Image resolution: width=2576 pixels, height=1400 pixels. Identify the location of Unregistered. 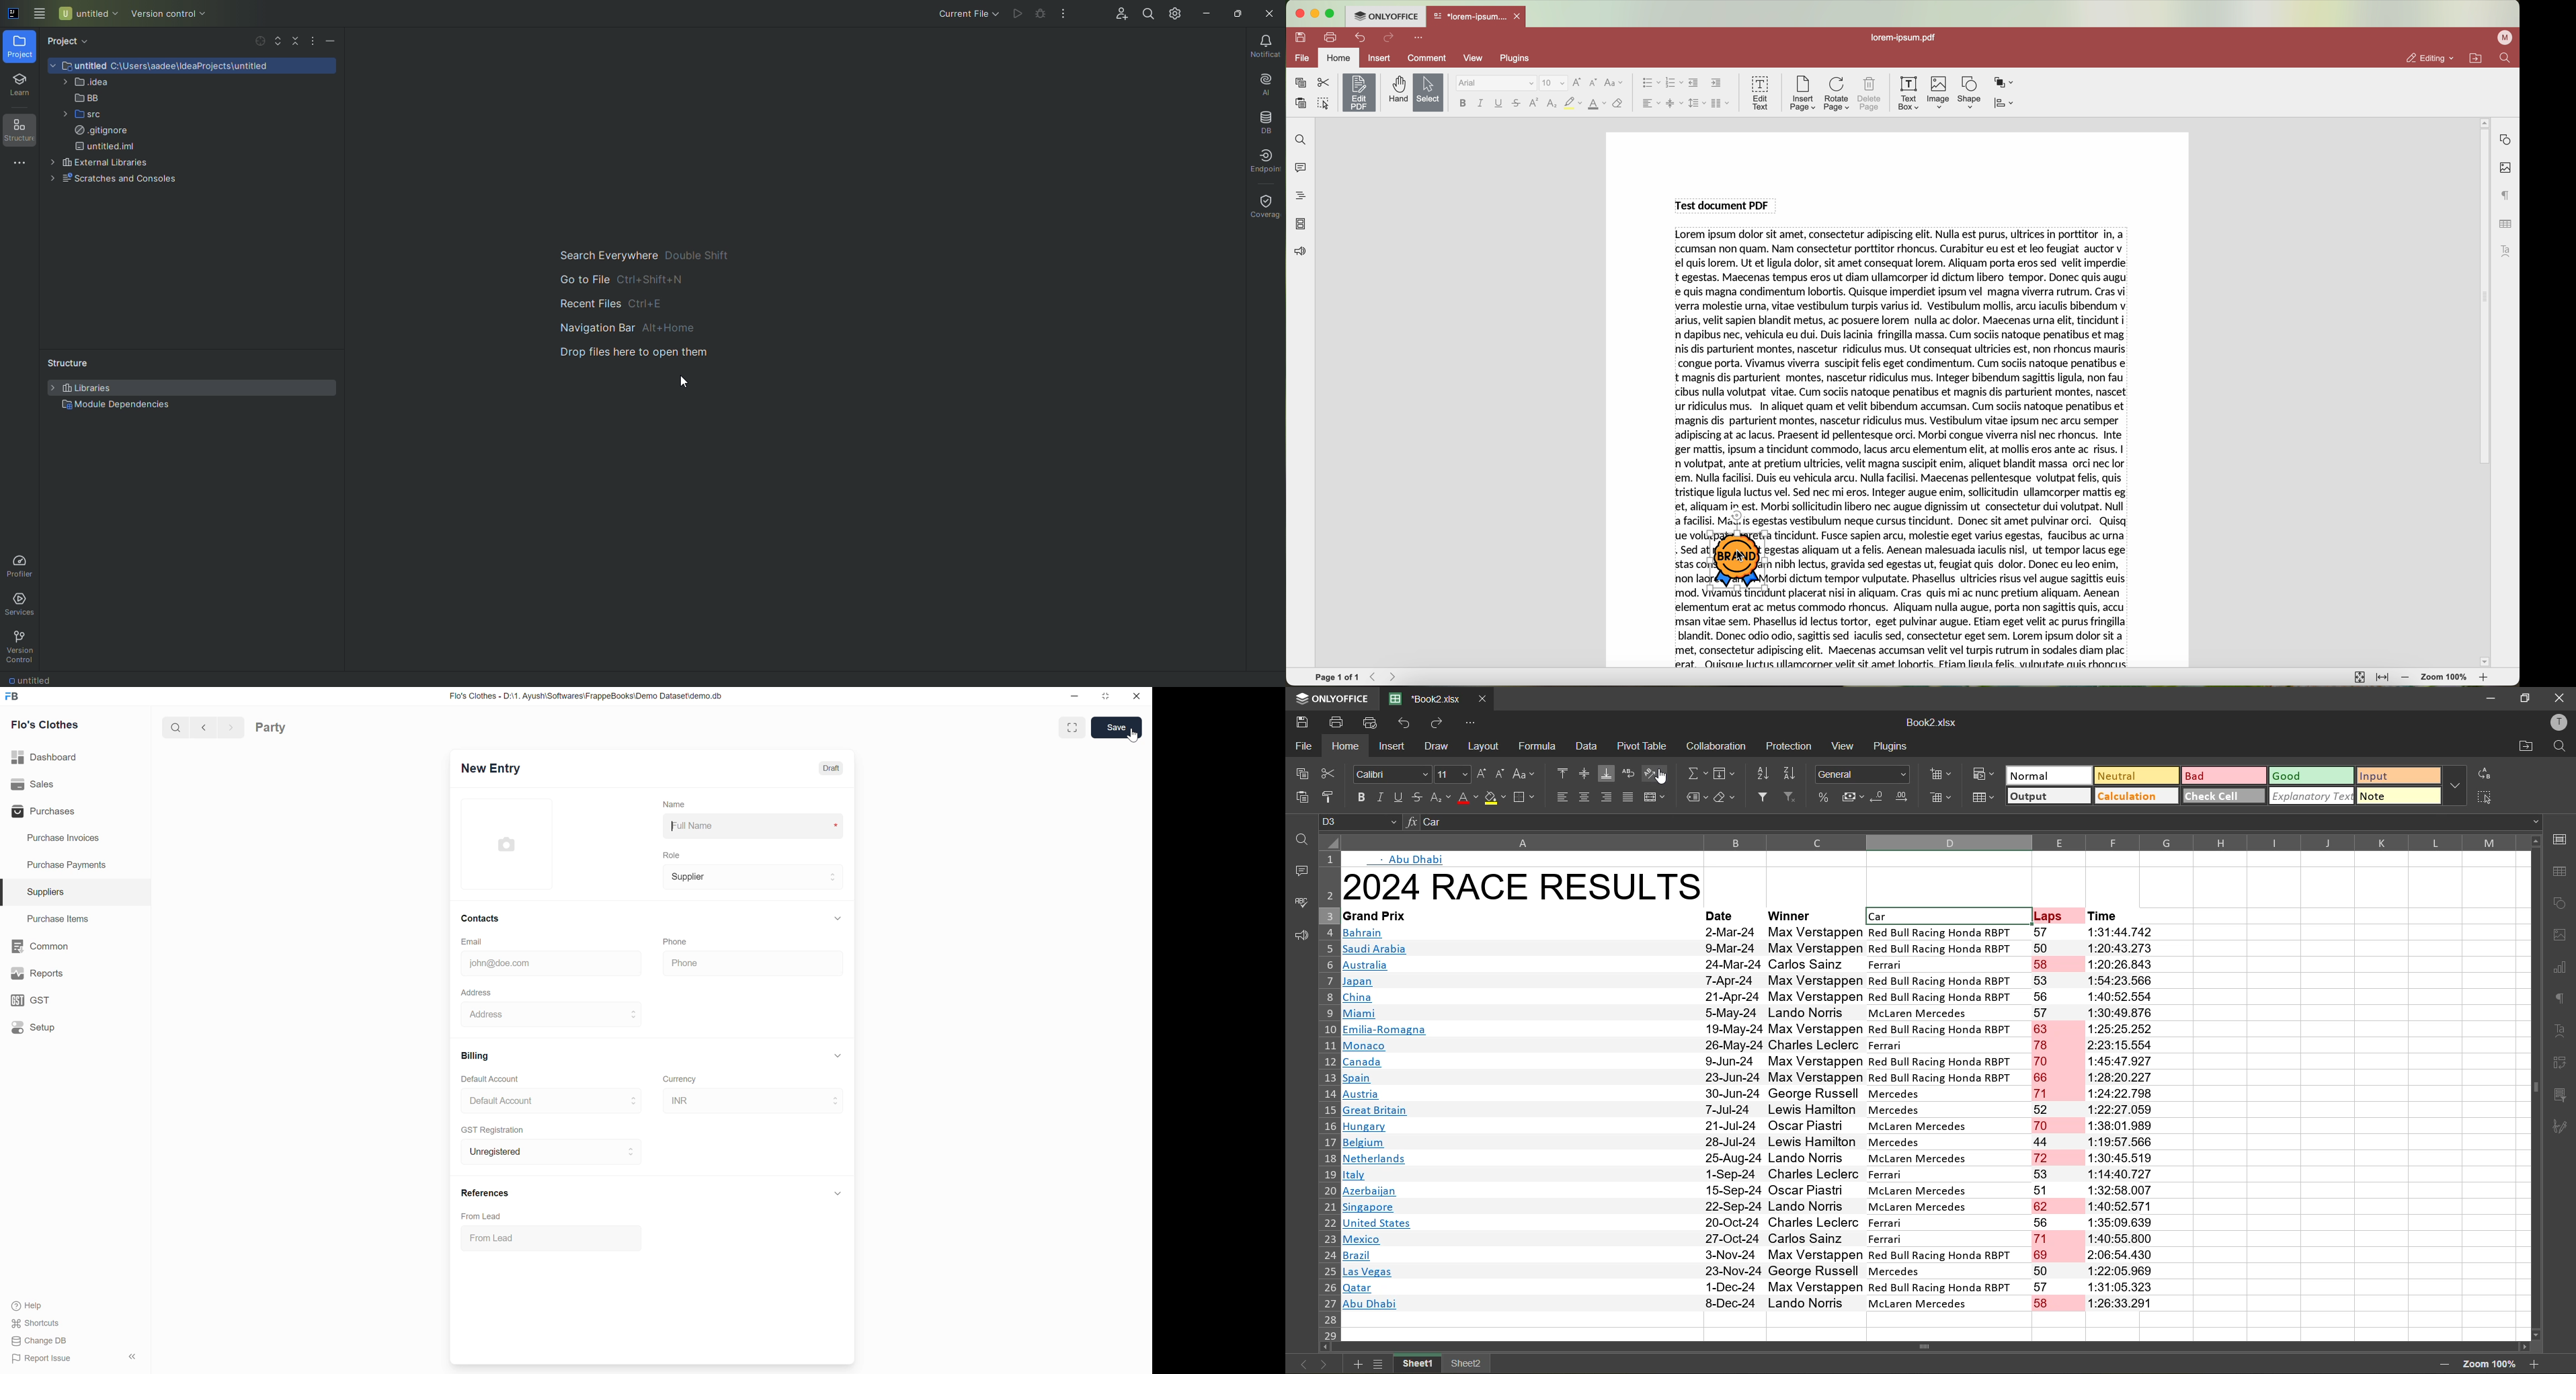
(552, 1152).